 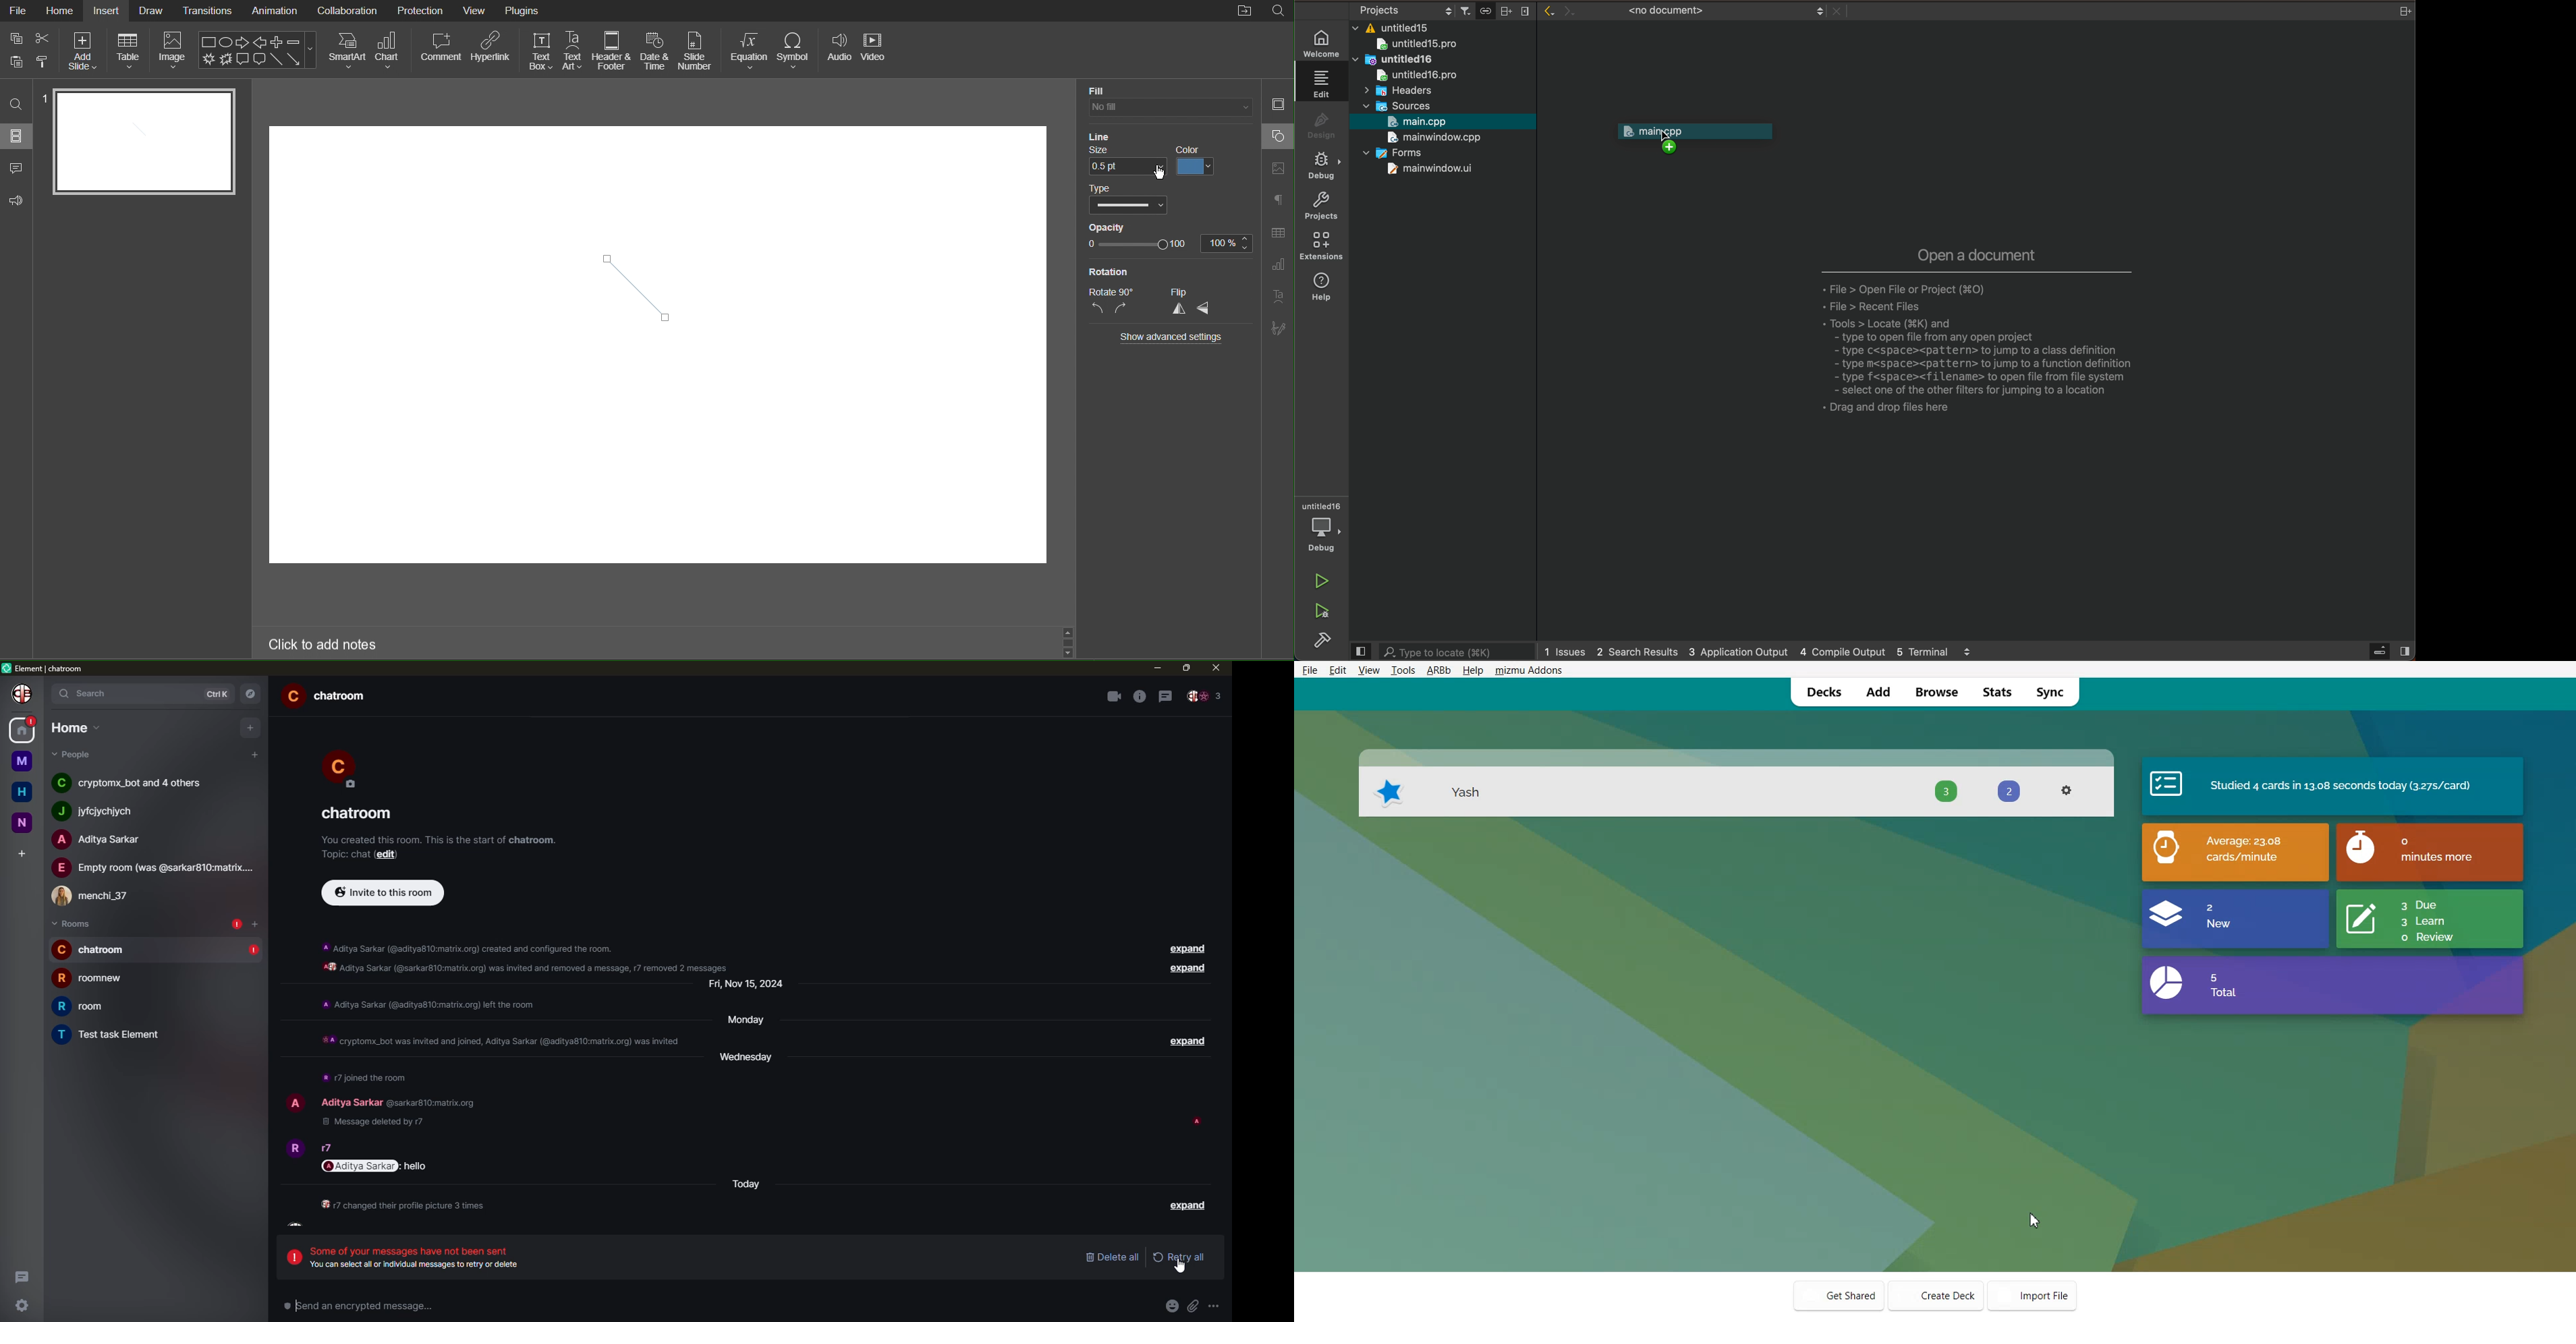 I want to click on people, so click(x=135, y=784).